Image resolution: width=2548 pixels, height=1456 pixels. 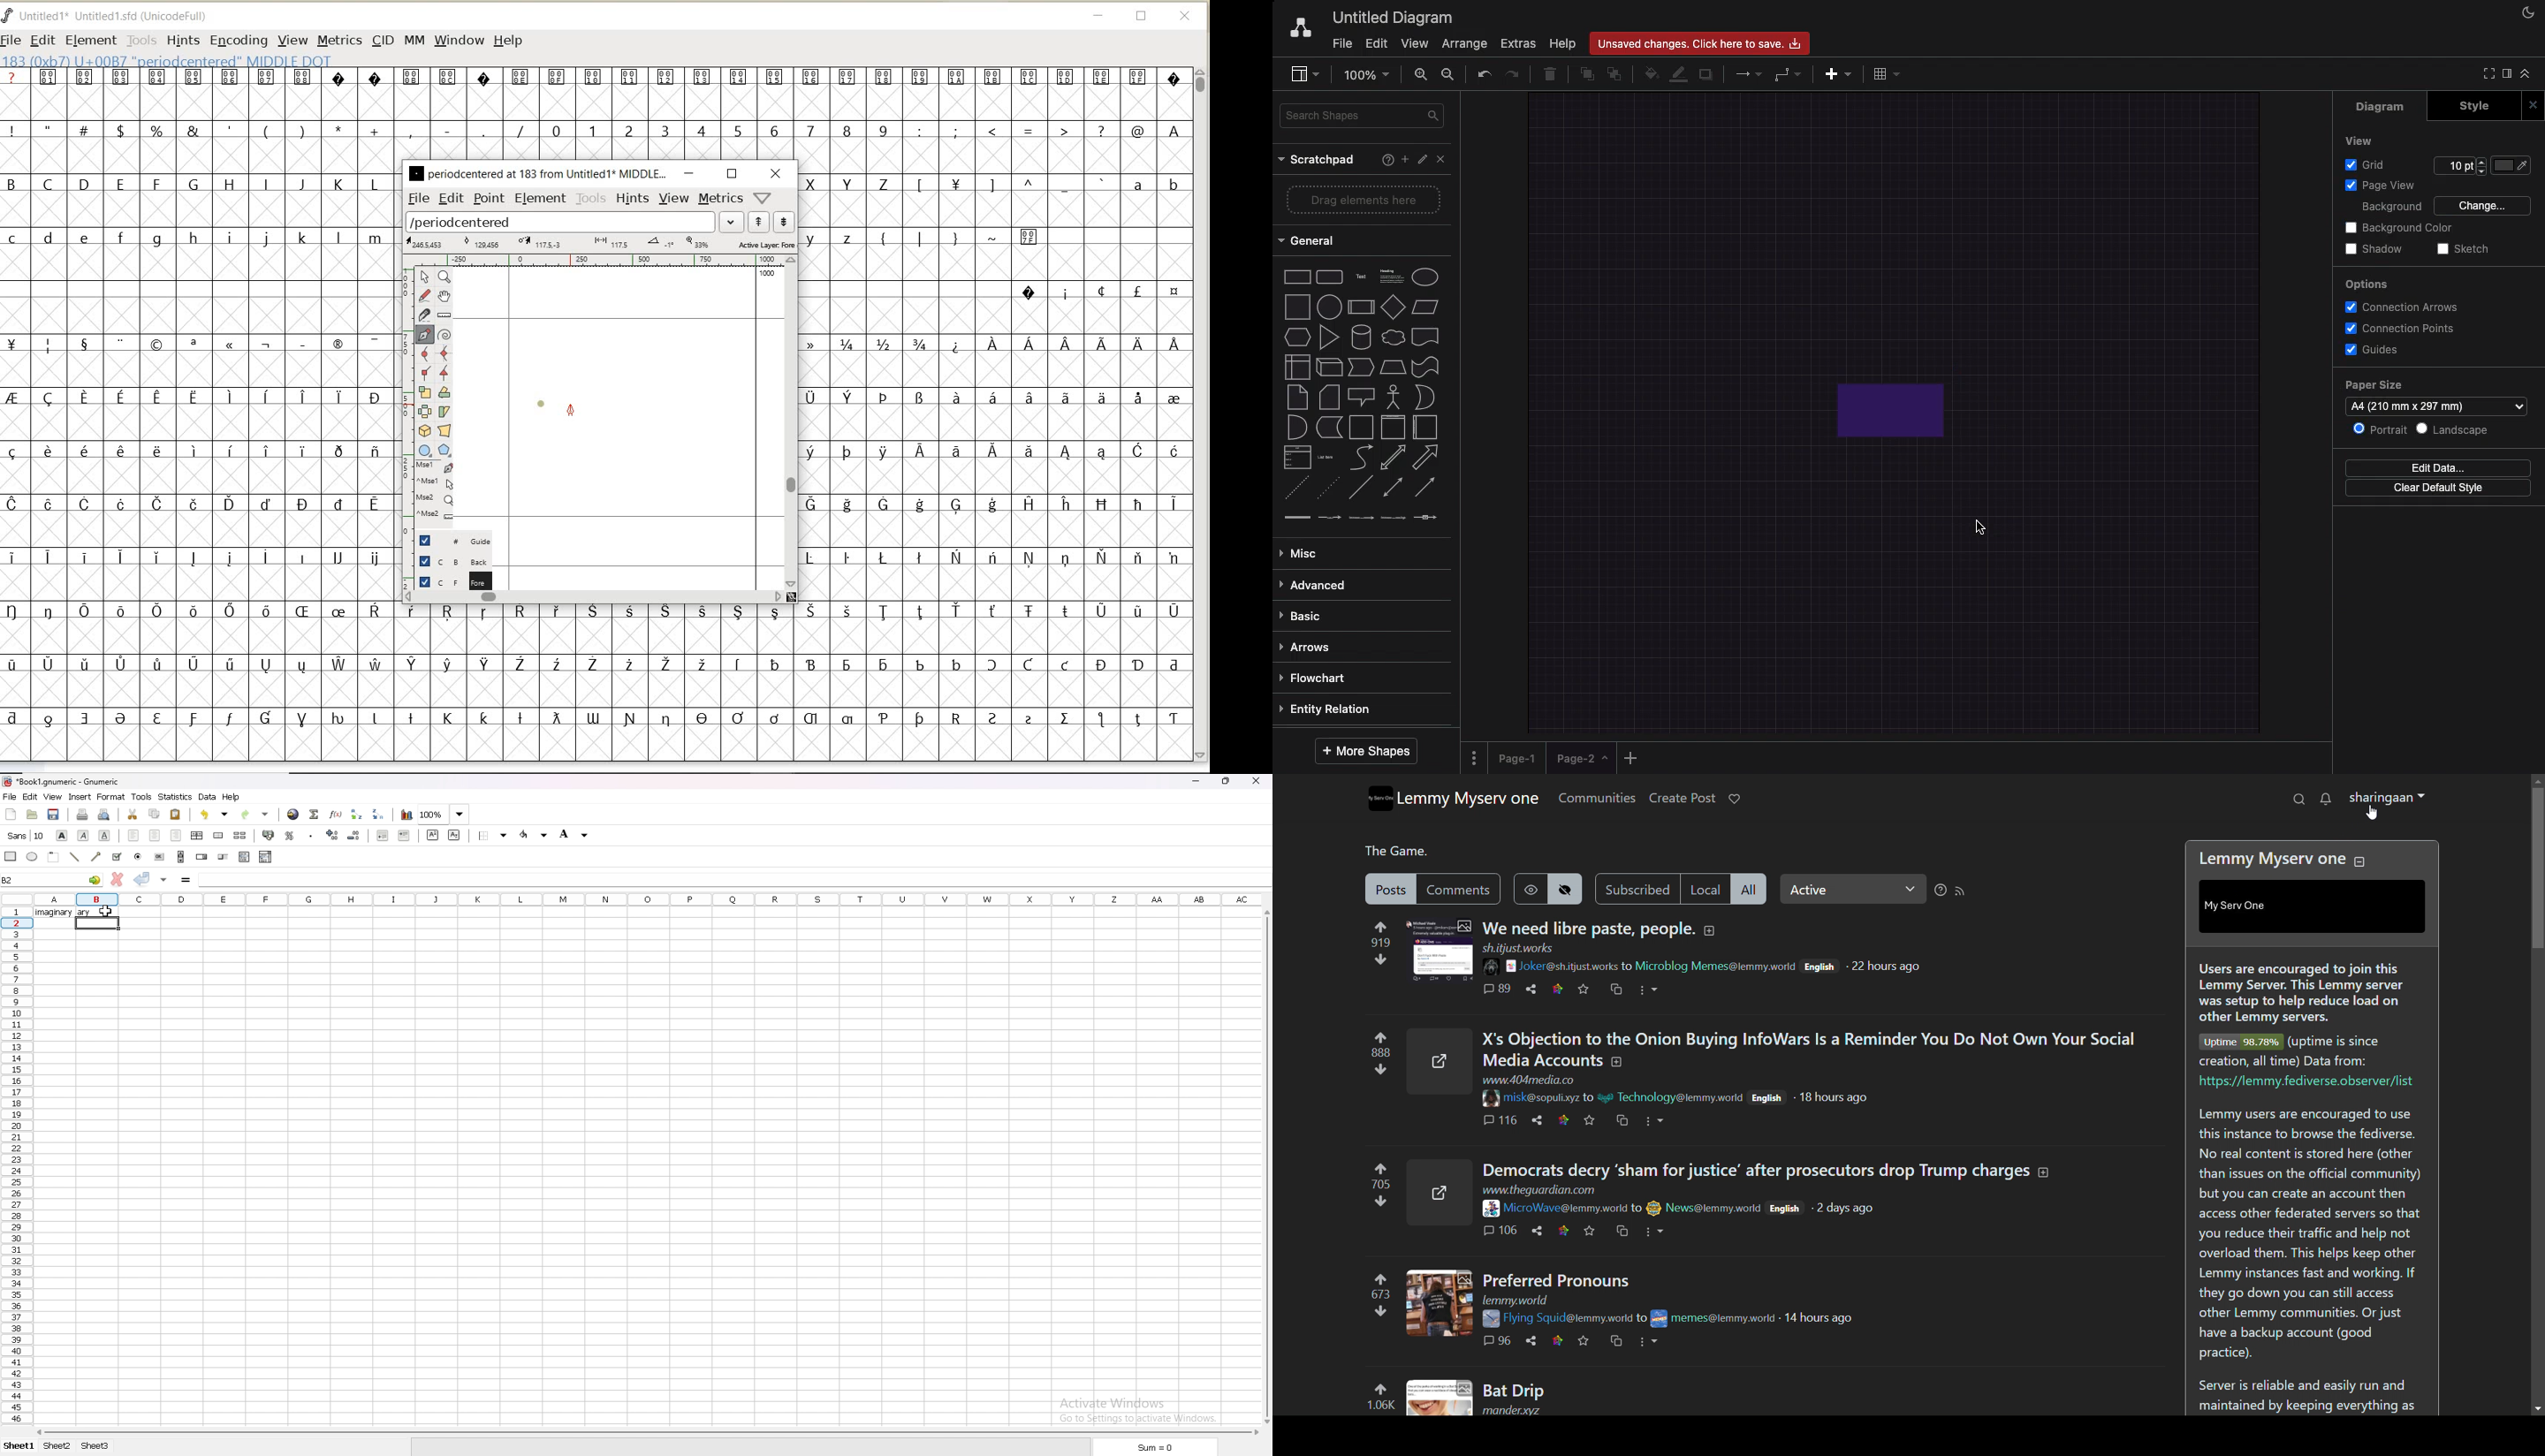 I want to click on Fill color, so click(x=1653, y=72).